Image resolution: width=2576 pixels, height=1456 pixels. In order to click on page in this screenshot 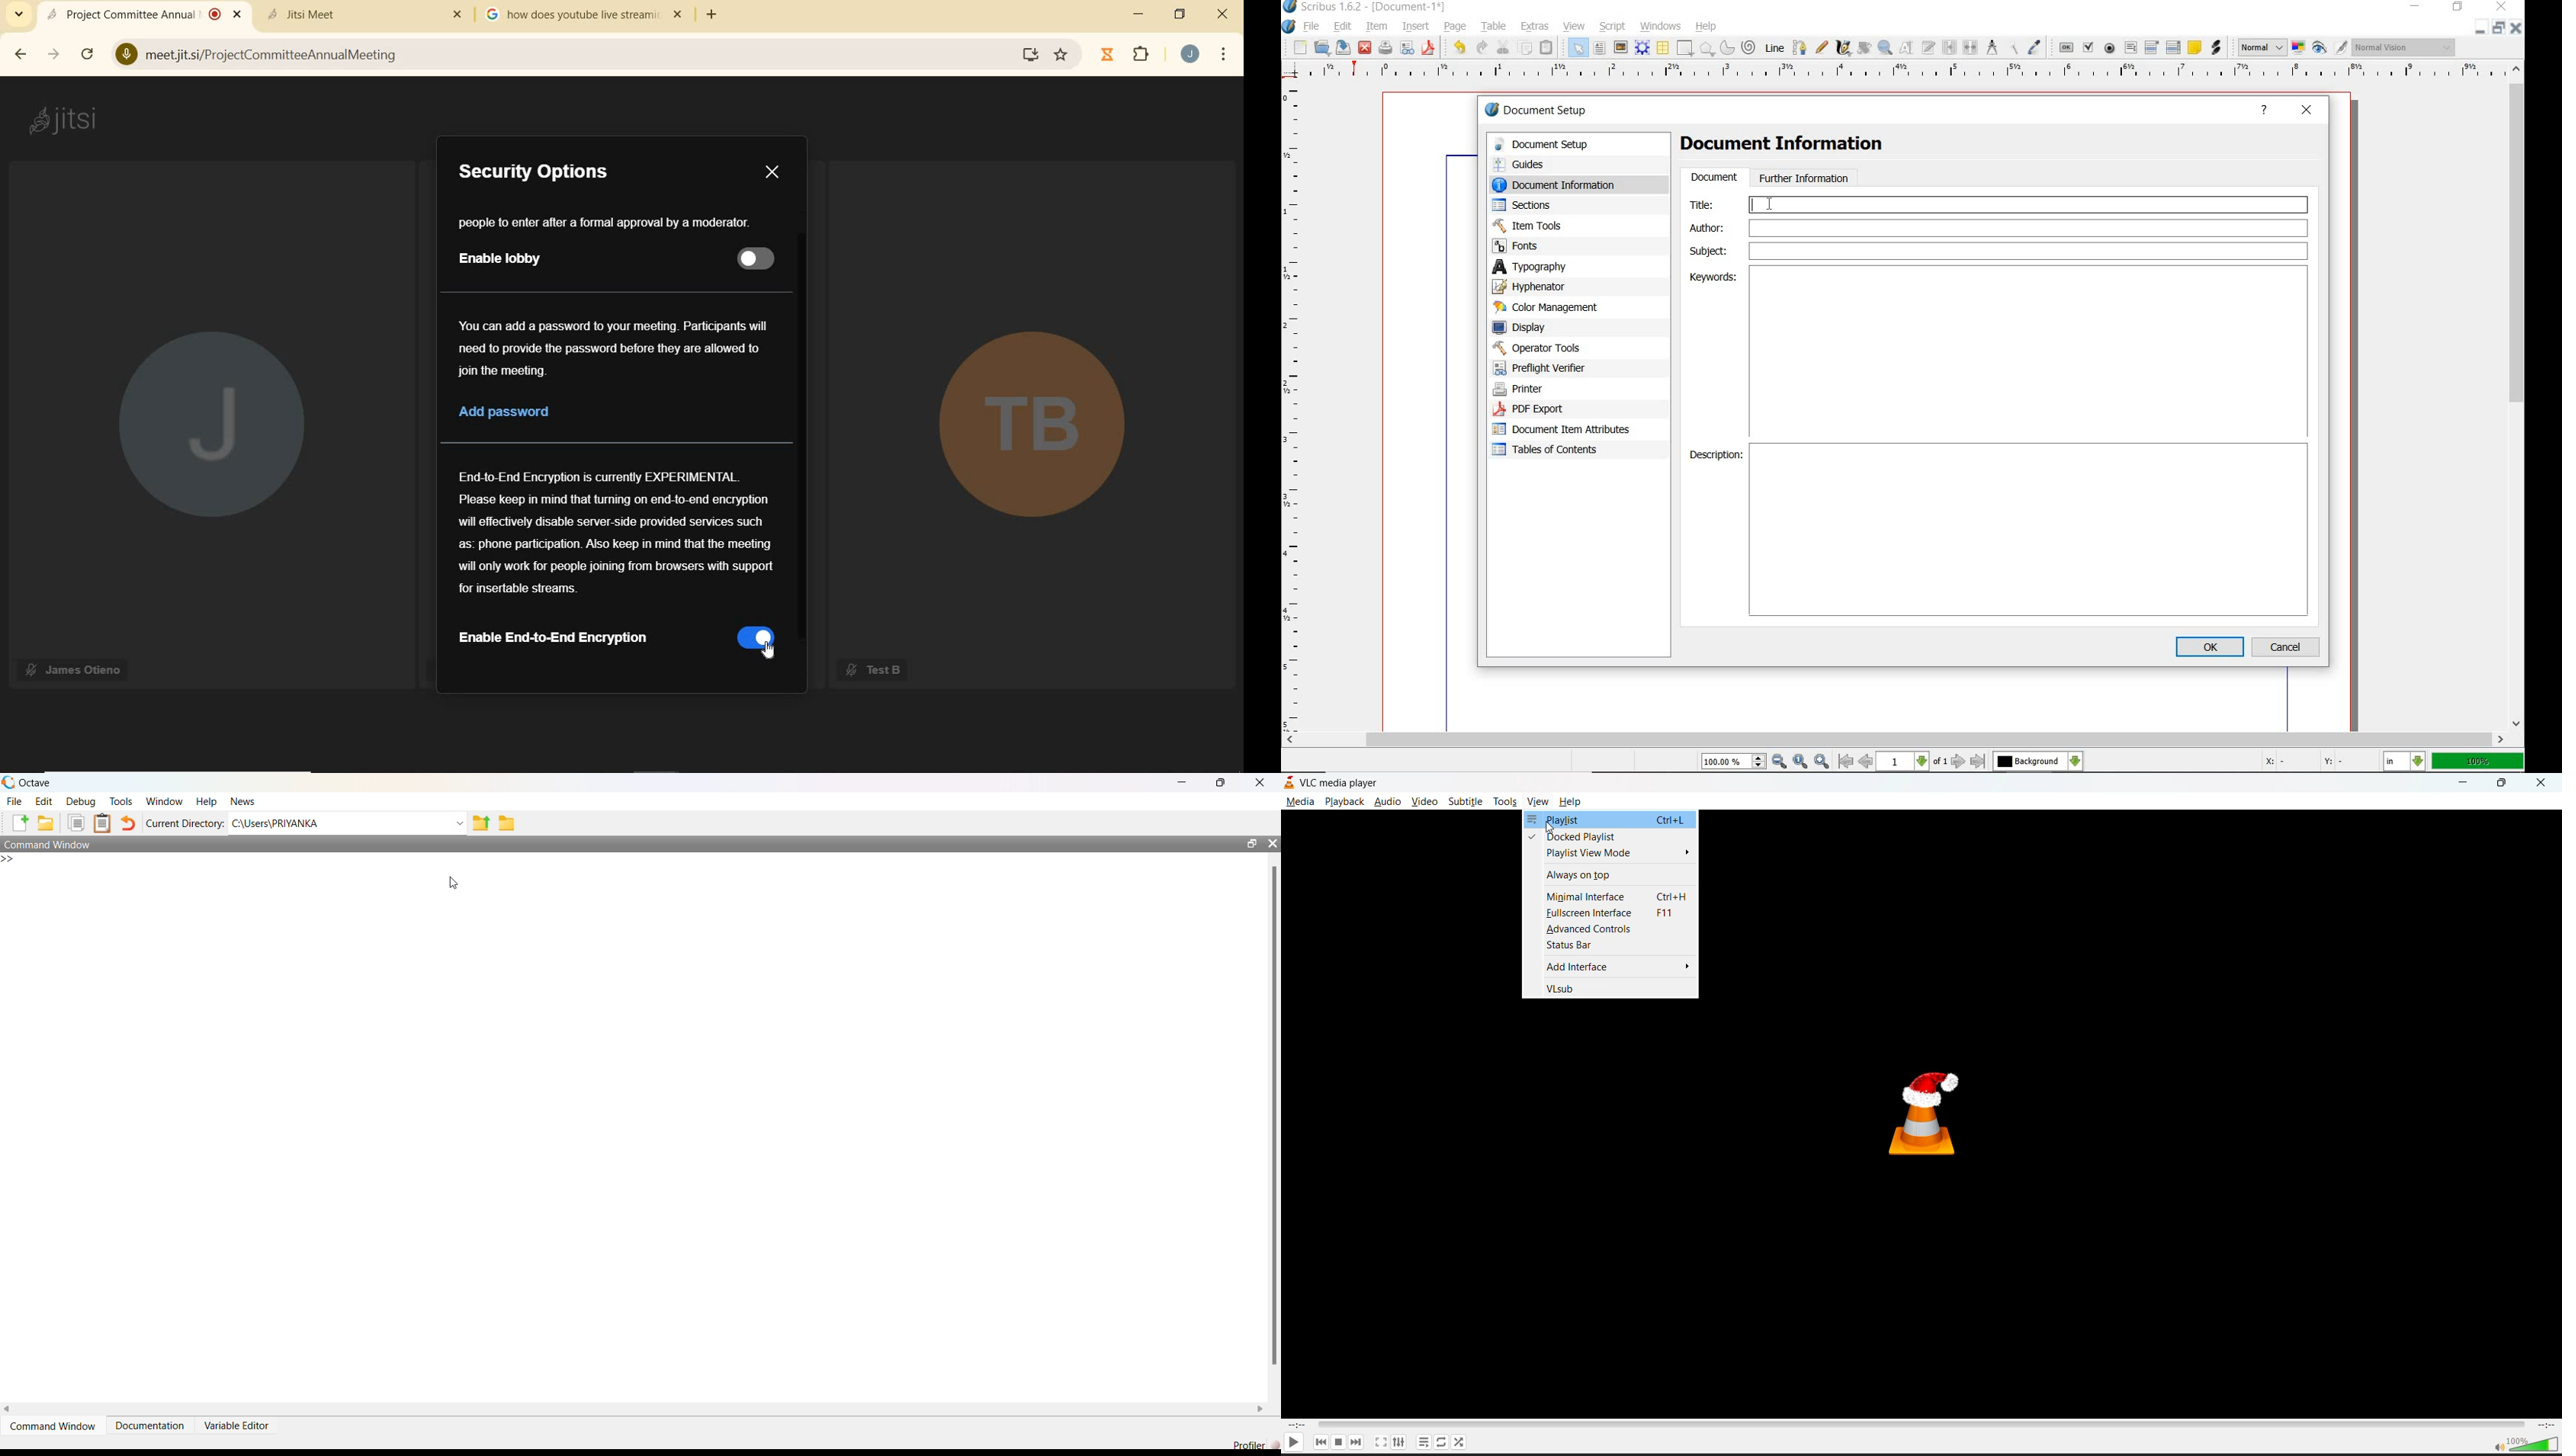, I will do `click(1458, 27)`.